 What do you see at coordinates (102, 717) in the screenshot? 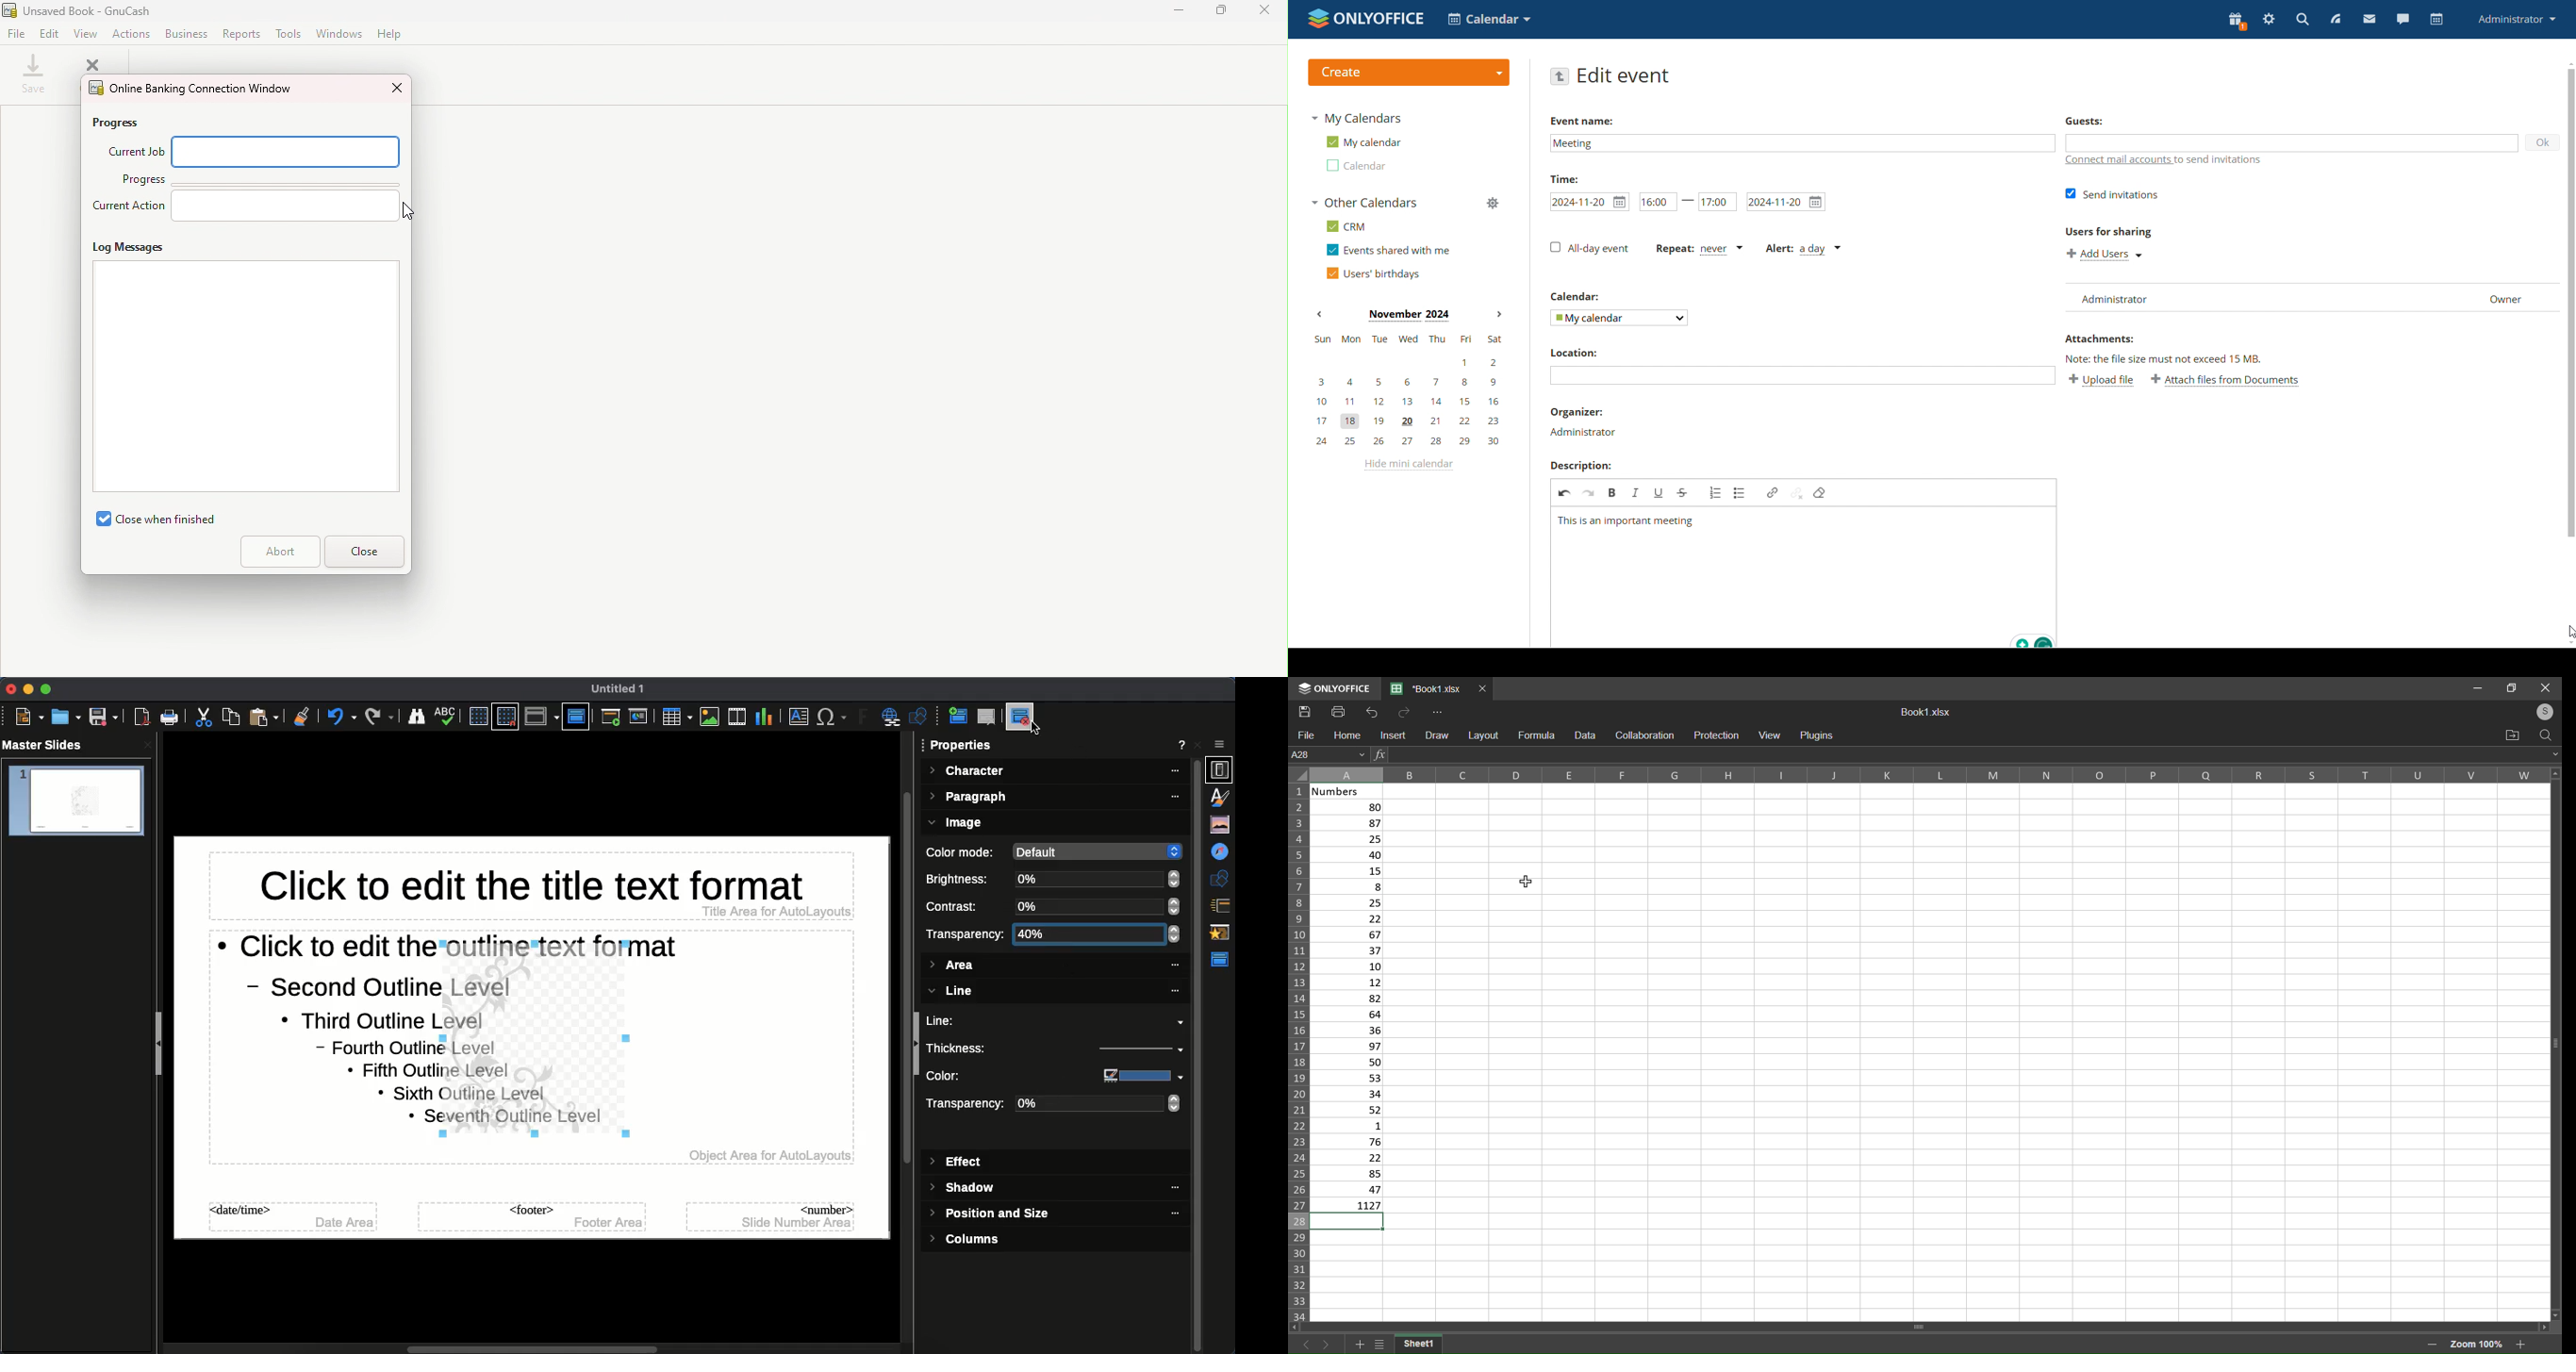
I see `Save` at bounding box center [102, 717].